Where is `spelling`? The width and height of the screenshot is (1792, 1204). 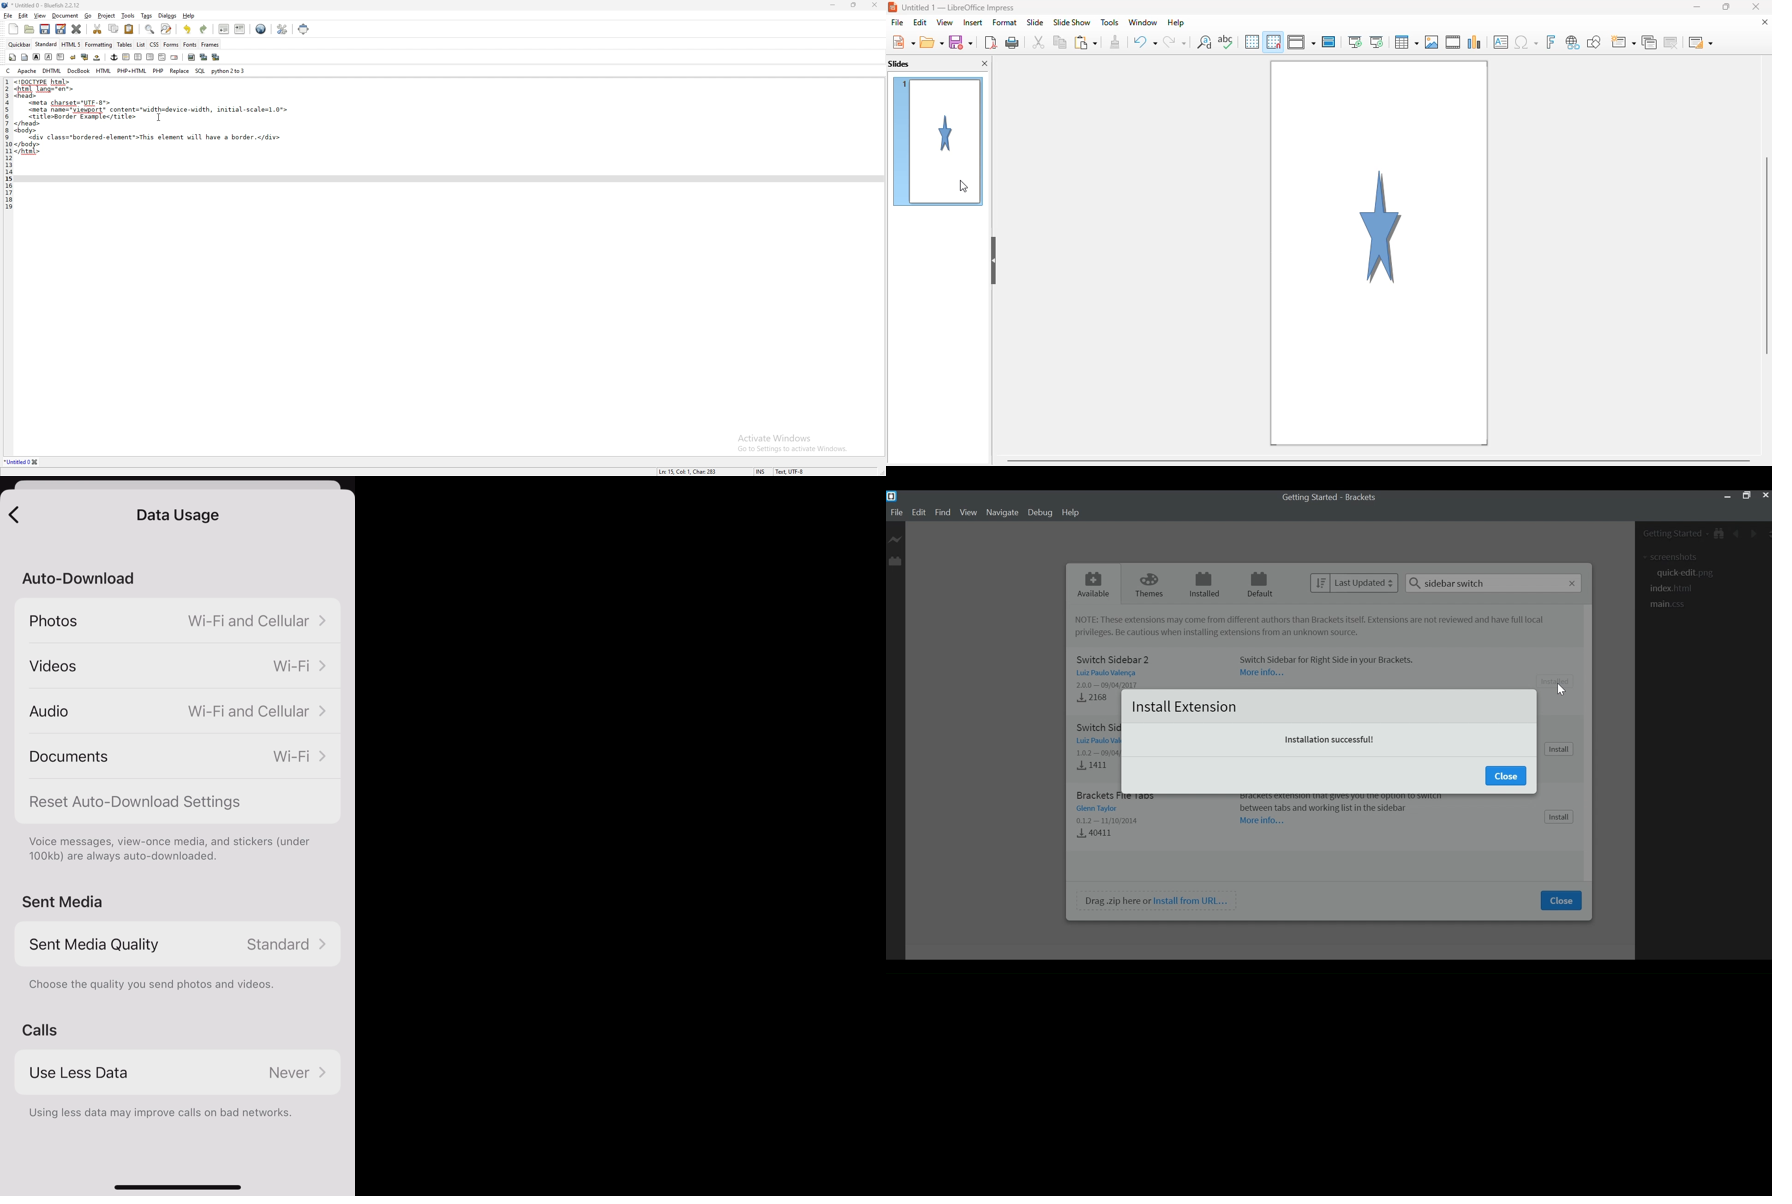
spelling is located at coordinates (1226, 42).